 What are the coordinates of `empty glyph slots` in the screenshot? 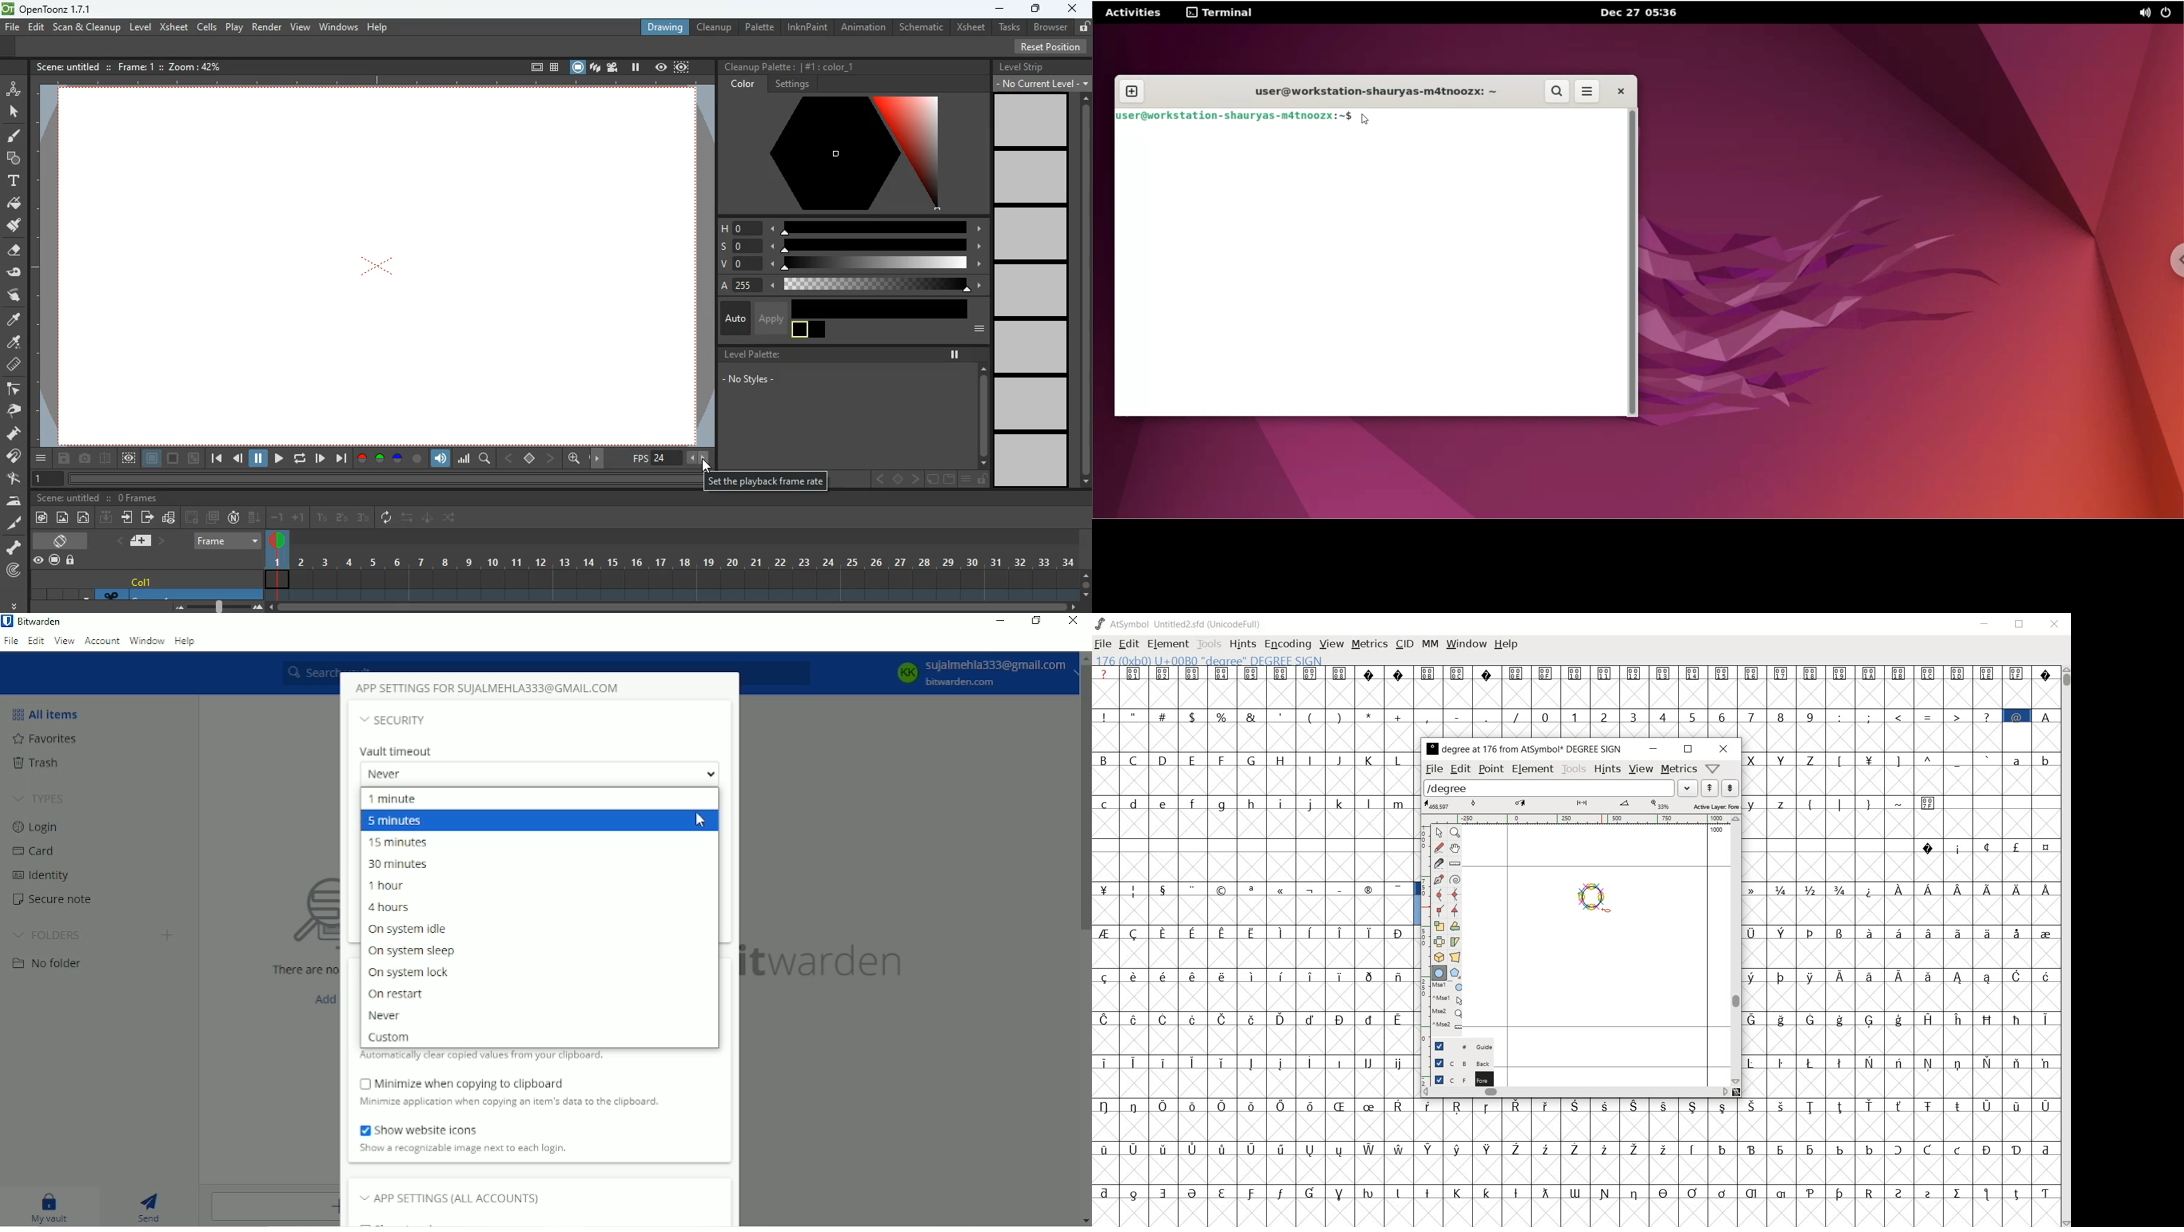 It's located at (1574, 694).